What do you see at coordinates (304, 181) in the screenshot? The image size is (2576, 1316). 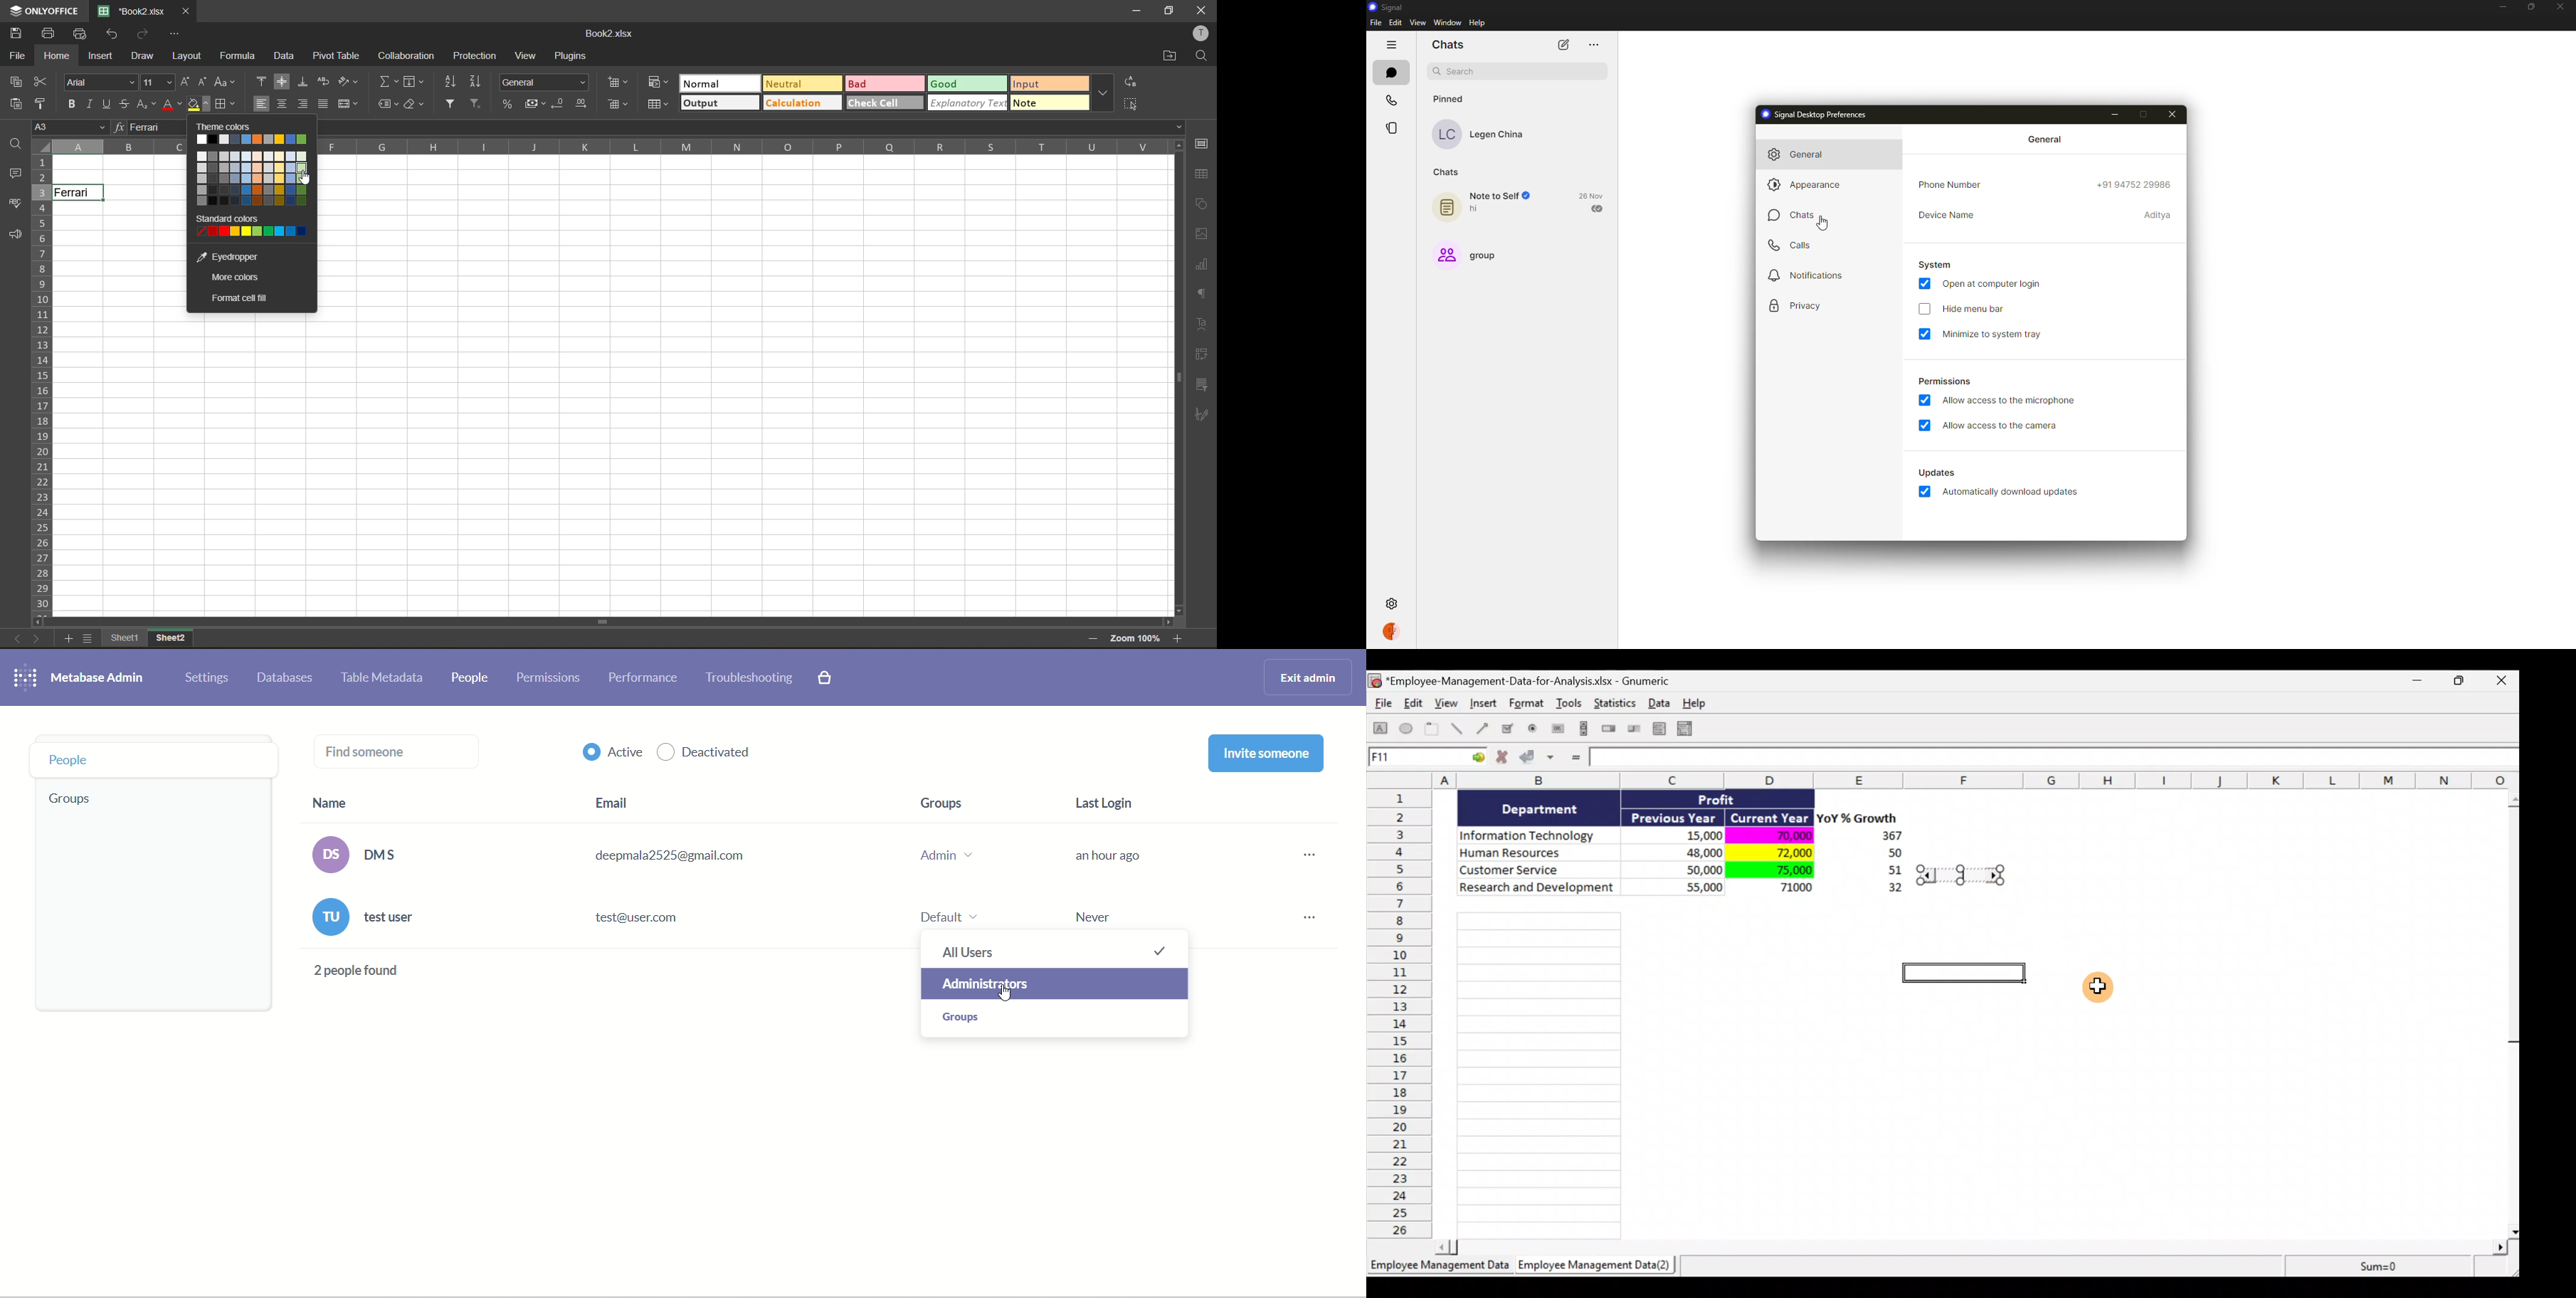 I see `Cursor` at bounding box center [304, 181].